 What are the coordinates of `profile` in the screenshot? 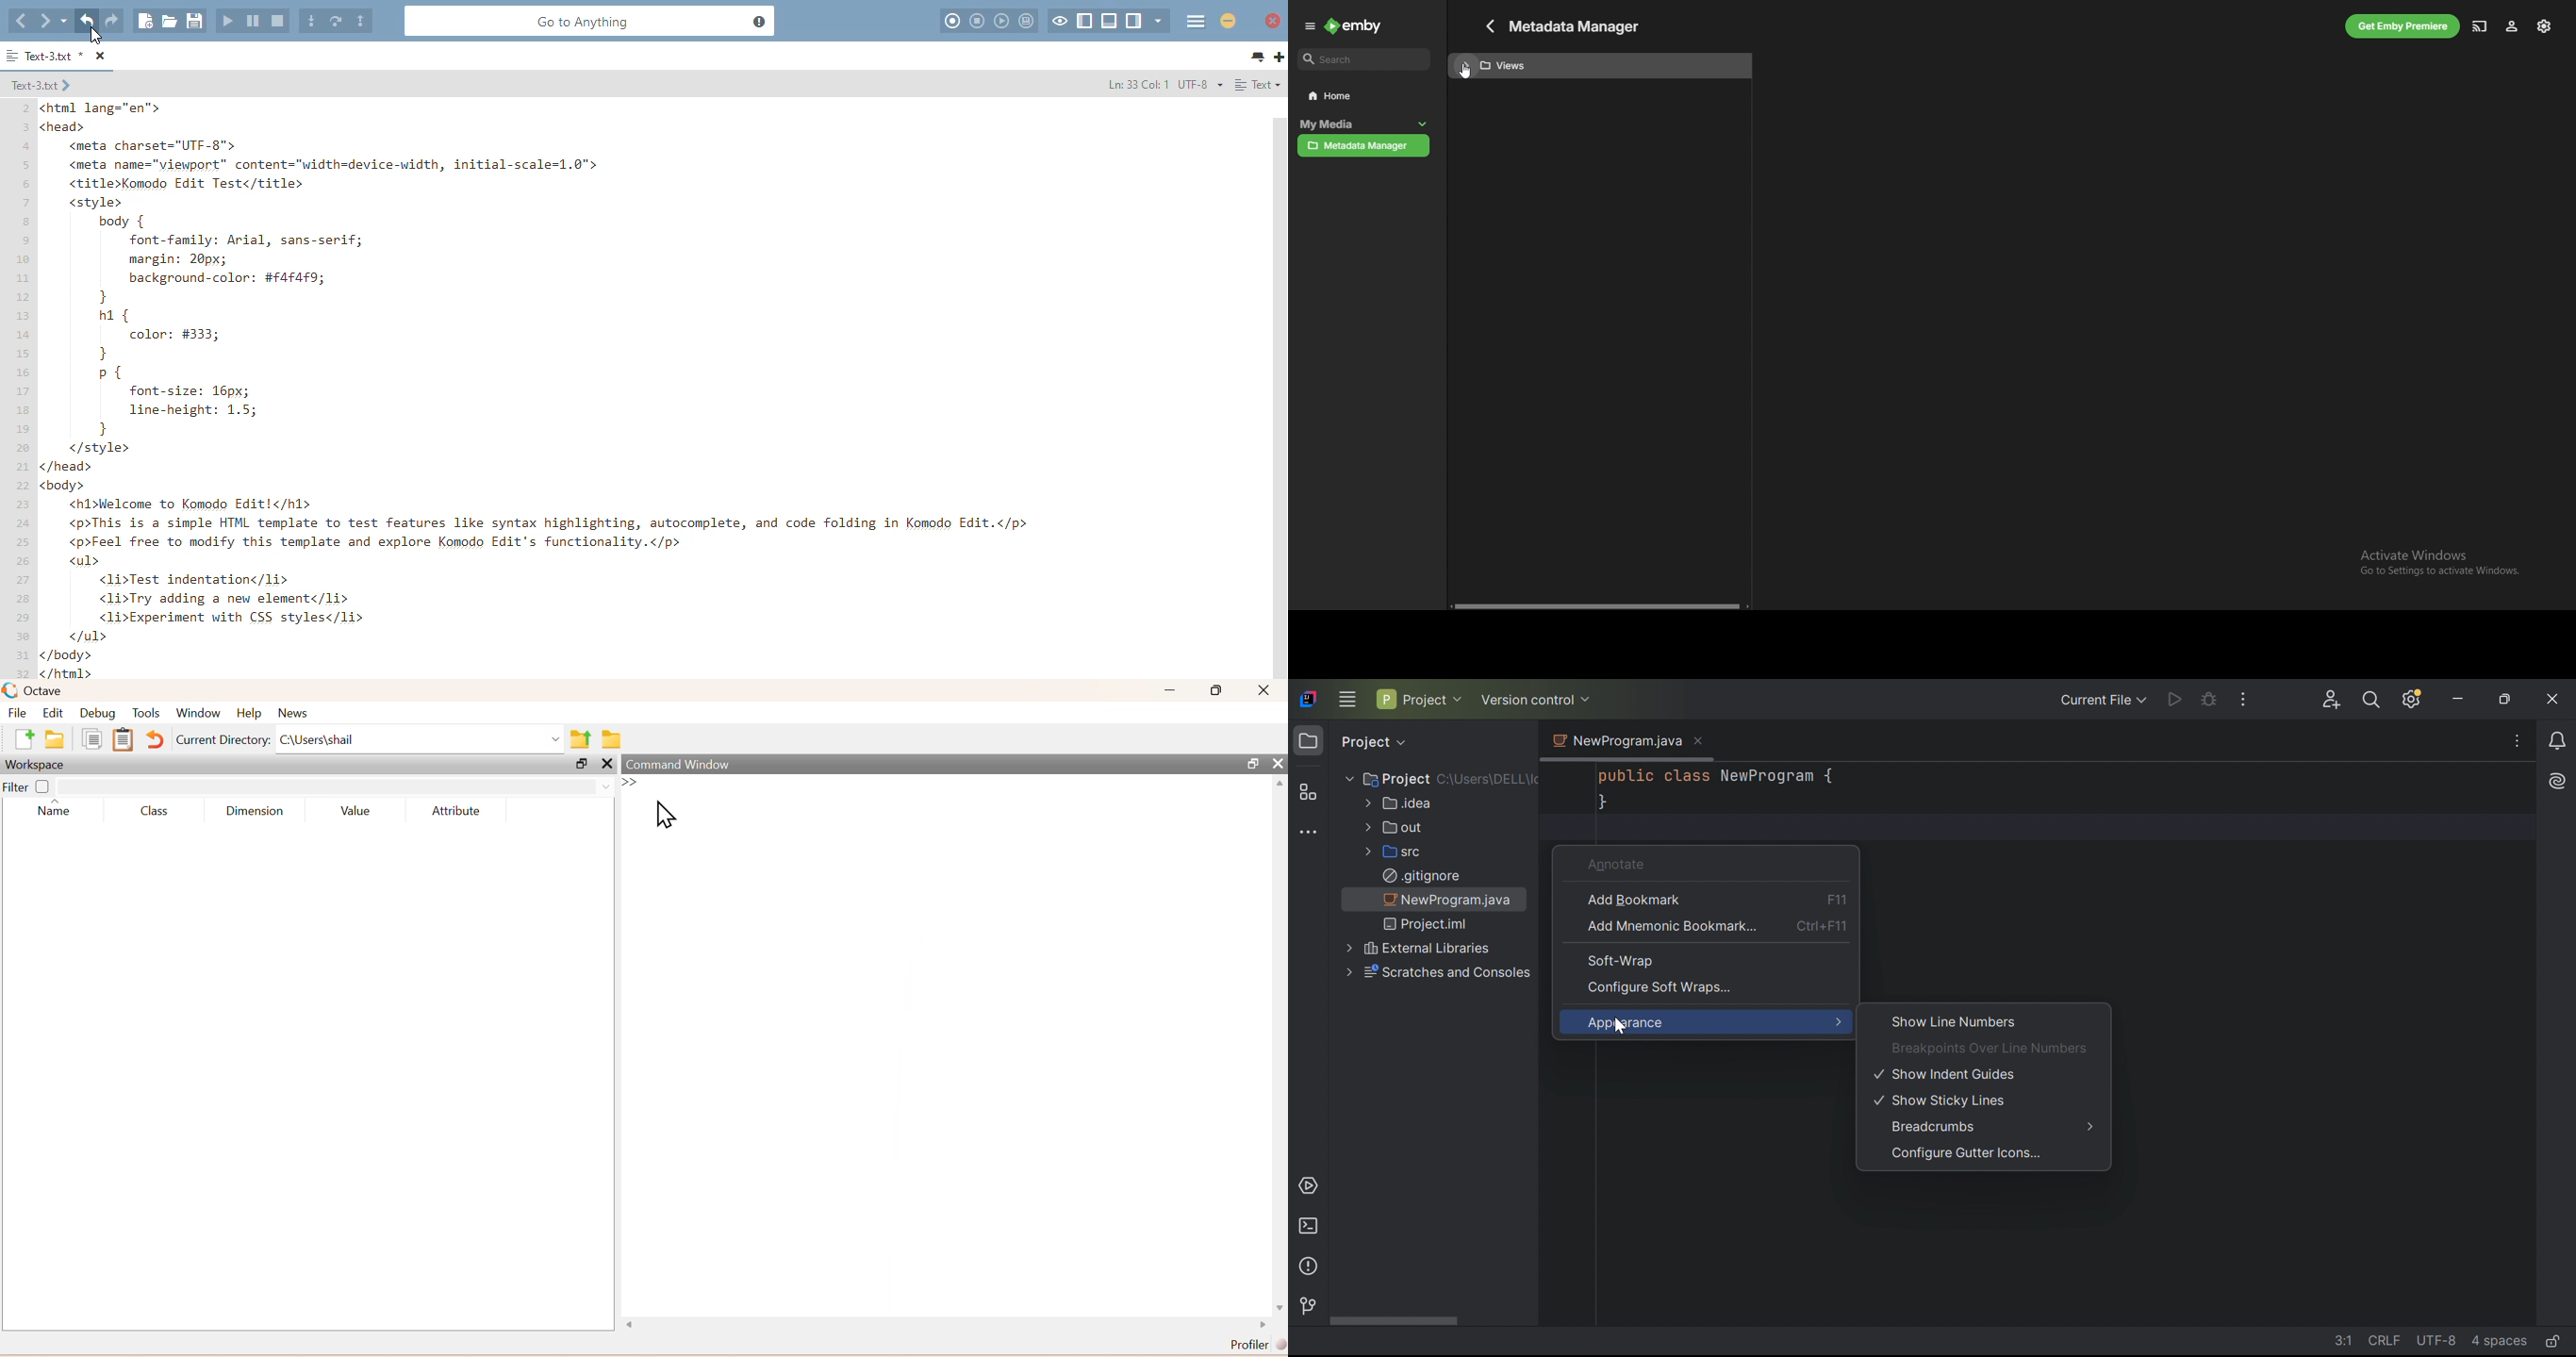 It's located at (2512, 27).